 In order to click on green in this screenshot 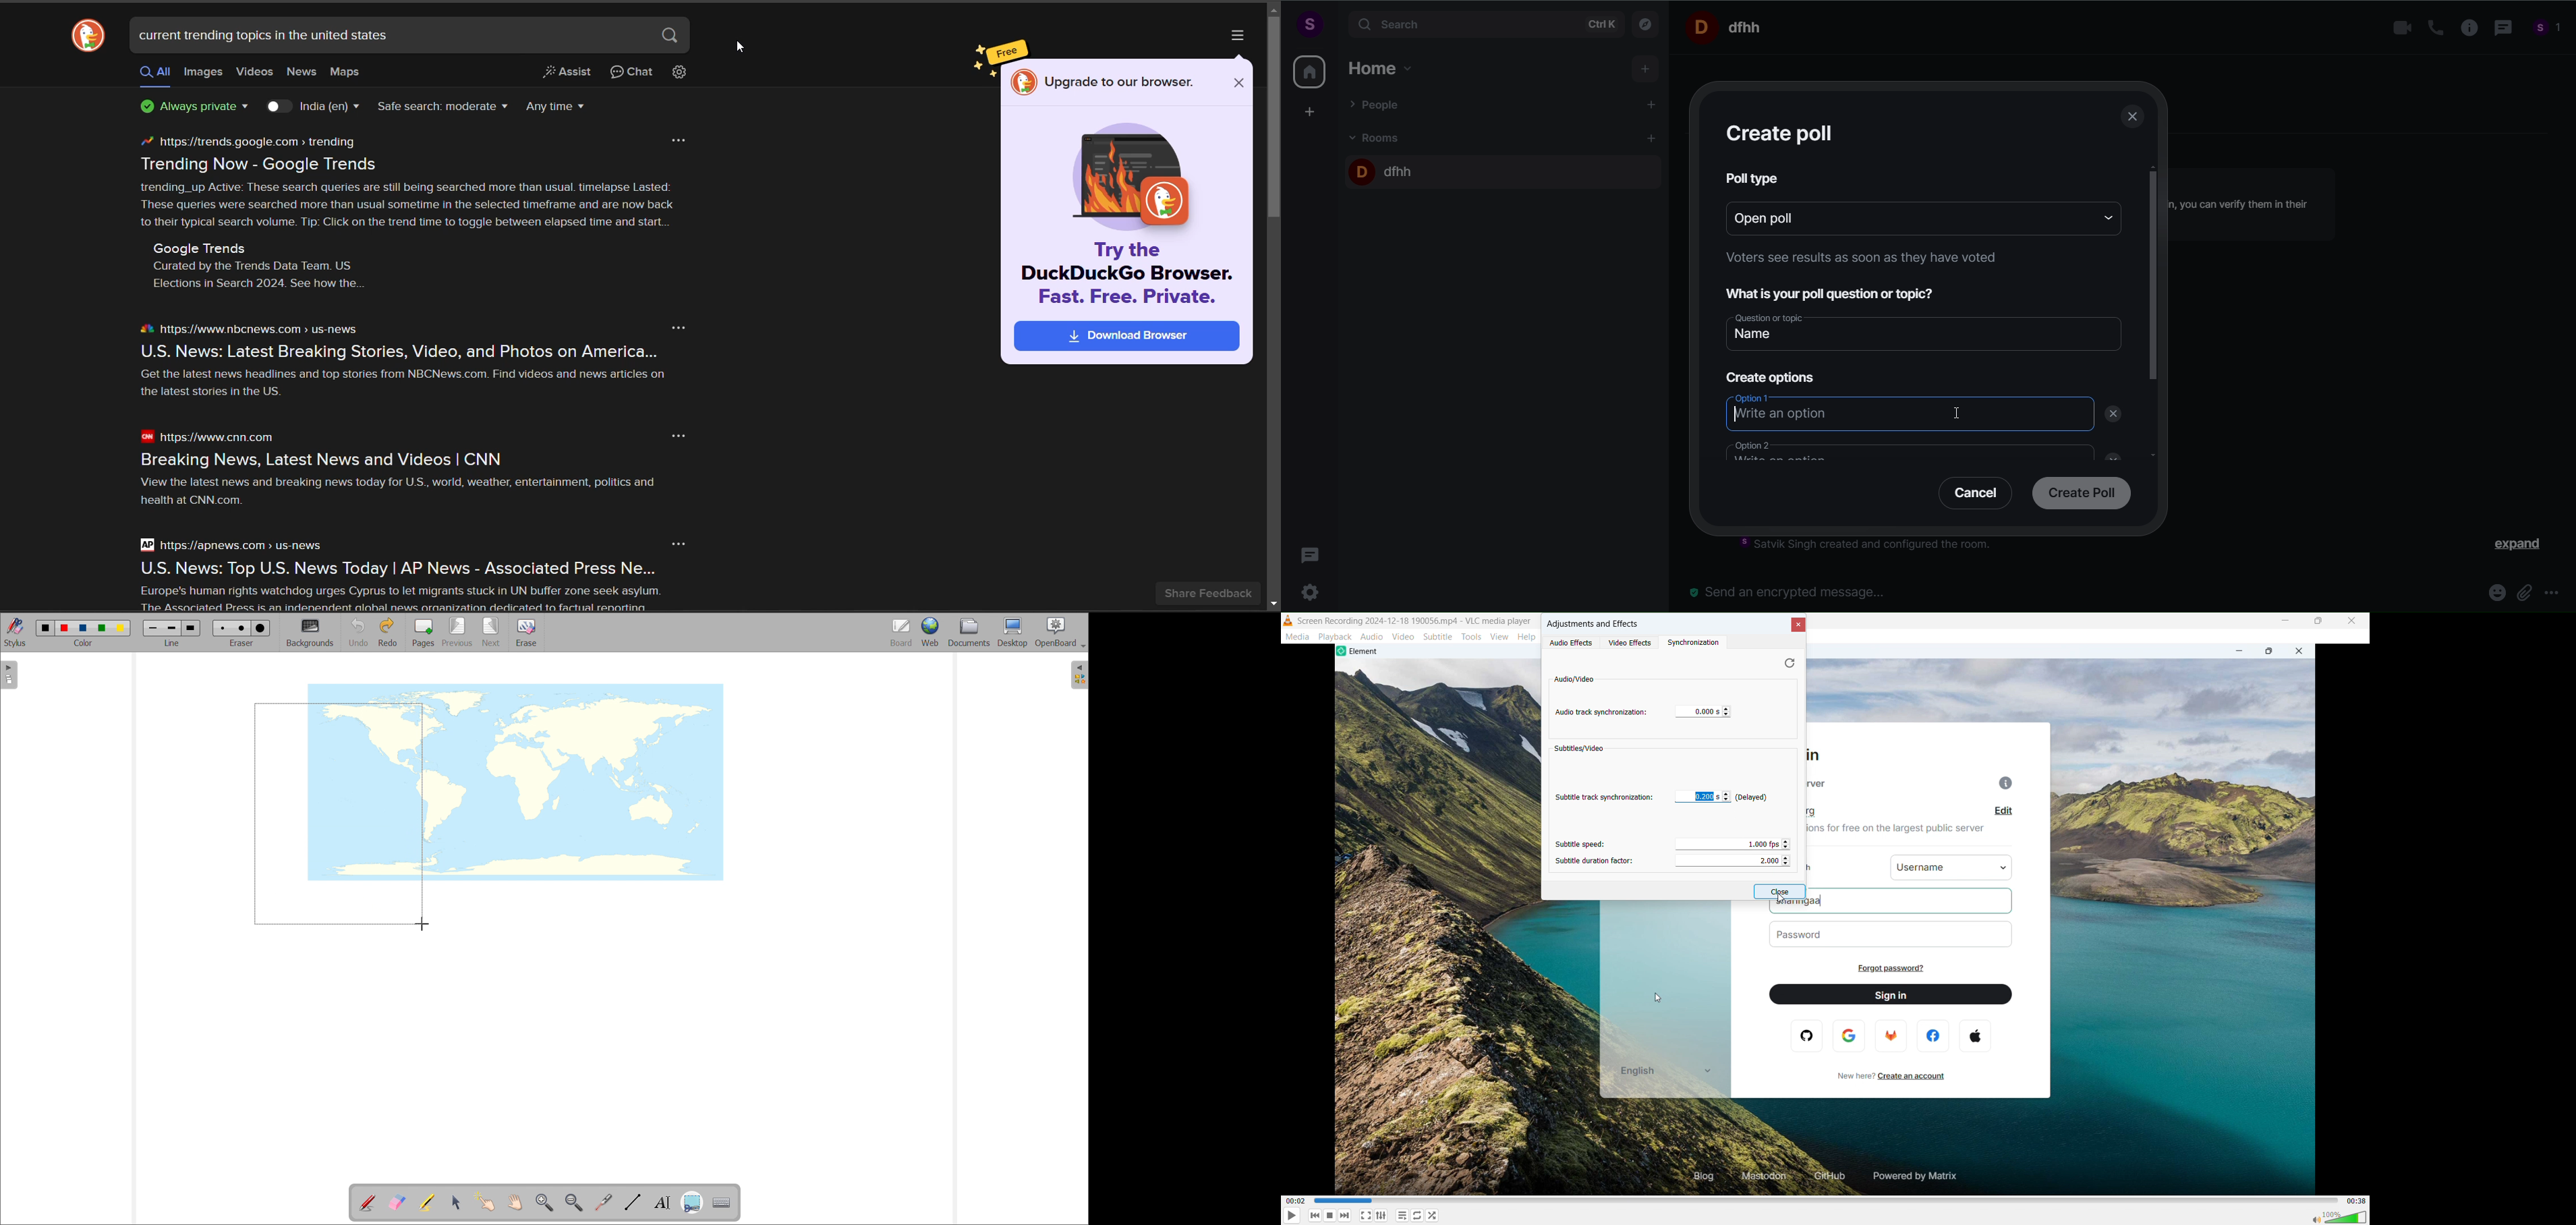, I will do `click(102, 628)`.